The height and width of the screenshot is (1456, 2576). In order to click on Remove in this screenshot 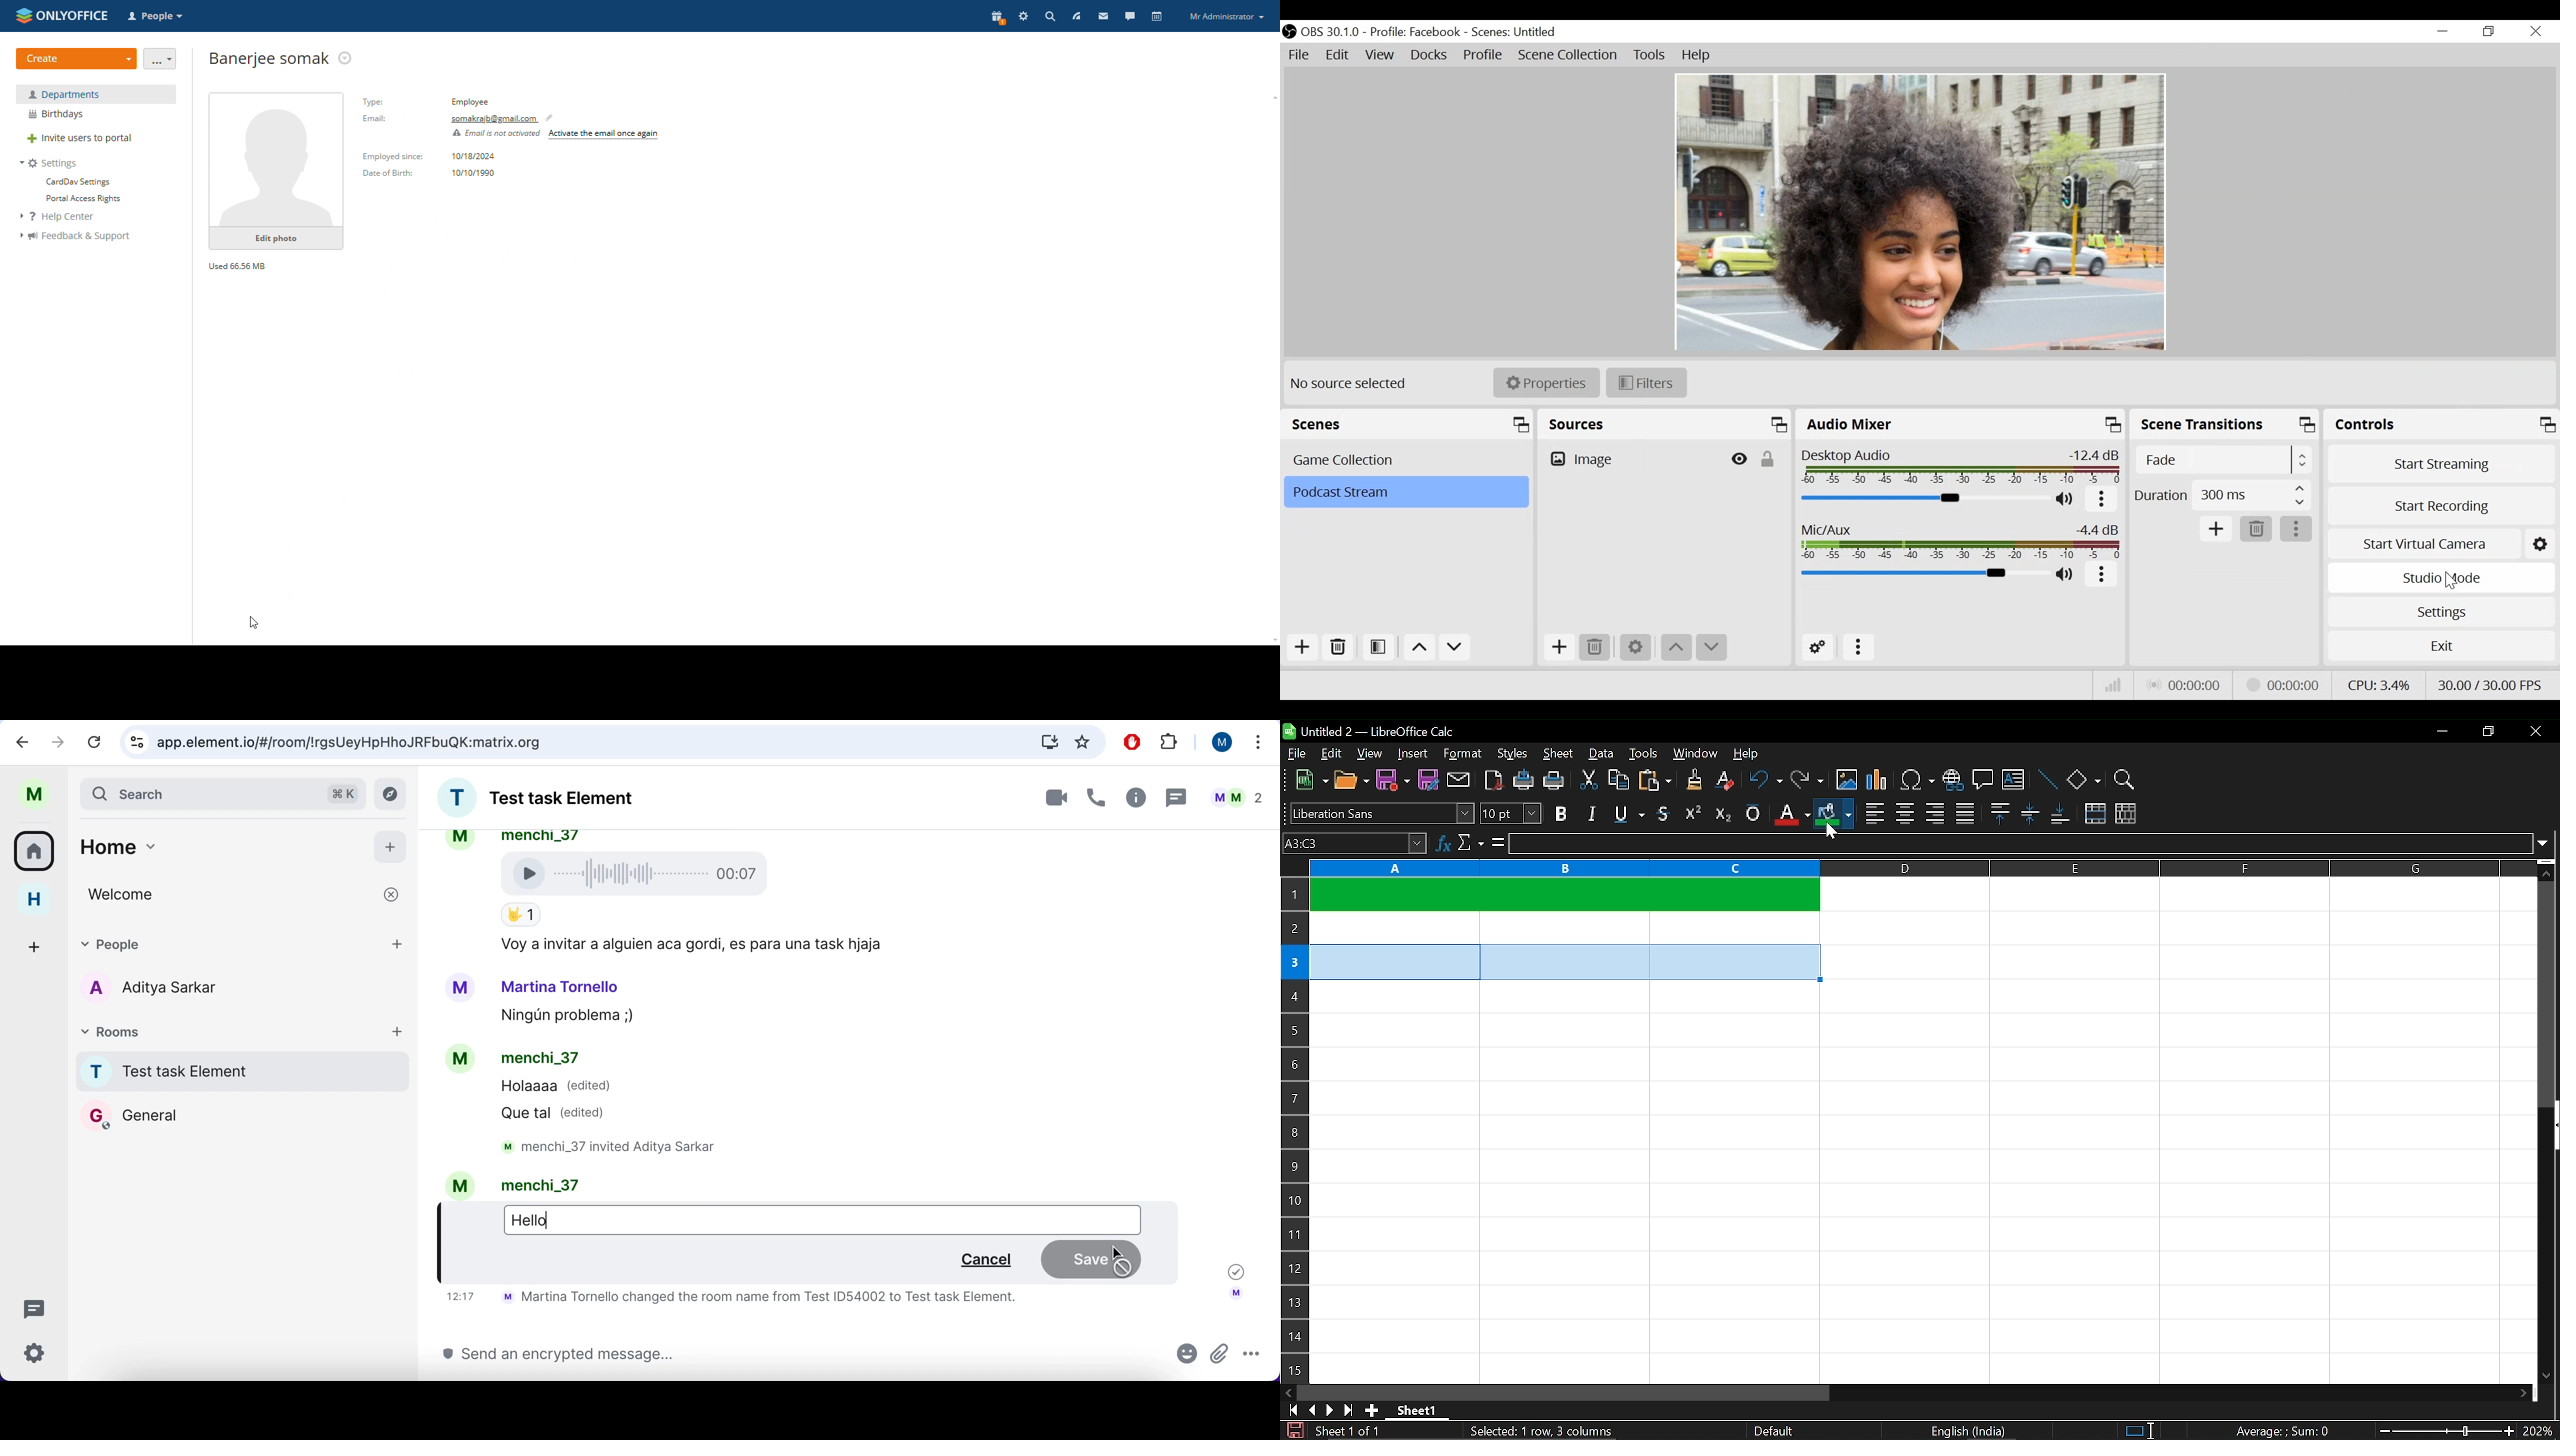, I will do `click(2255, 529)`.